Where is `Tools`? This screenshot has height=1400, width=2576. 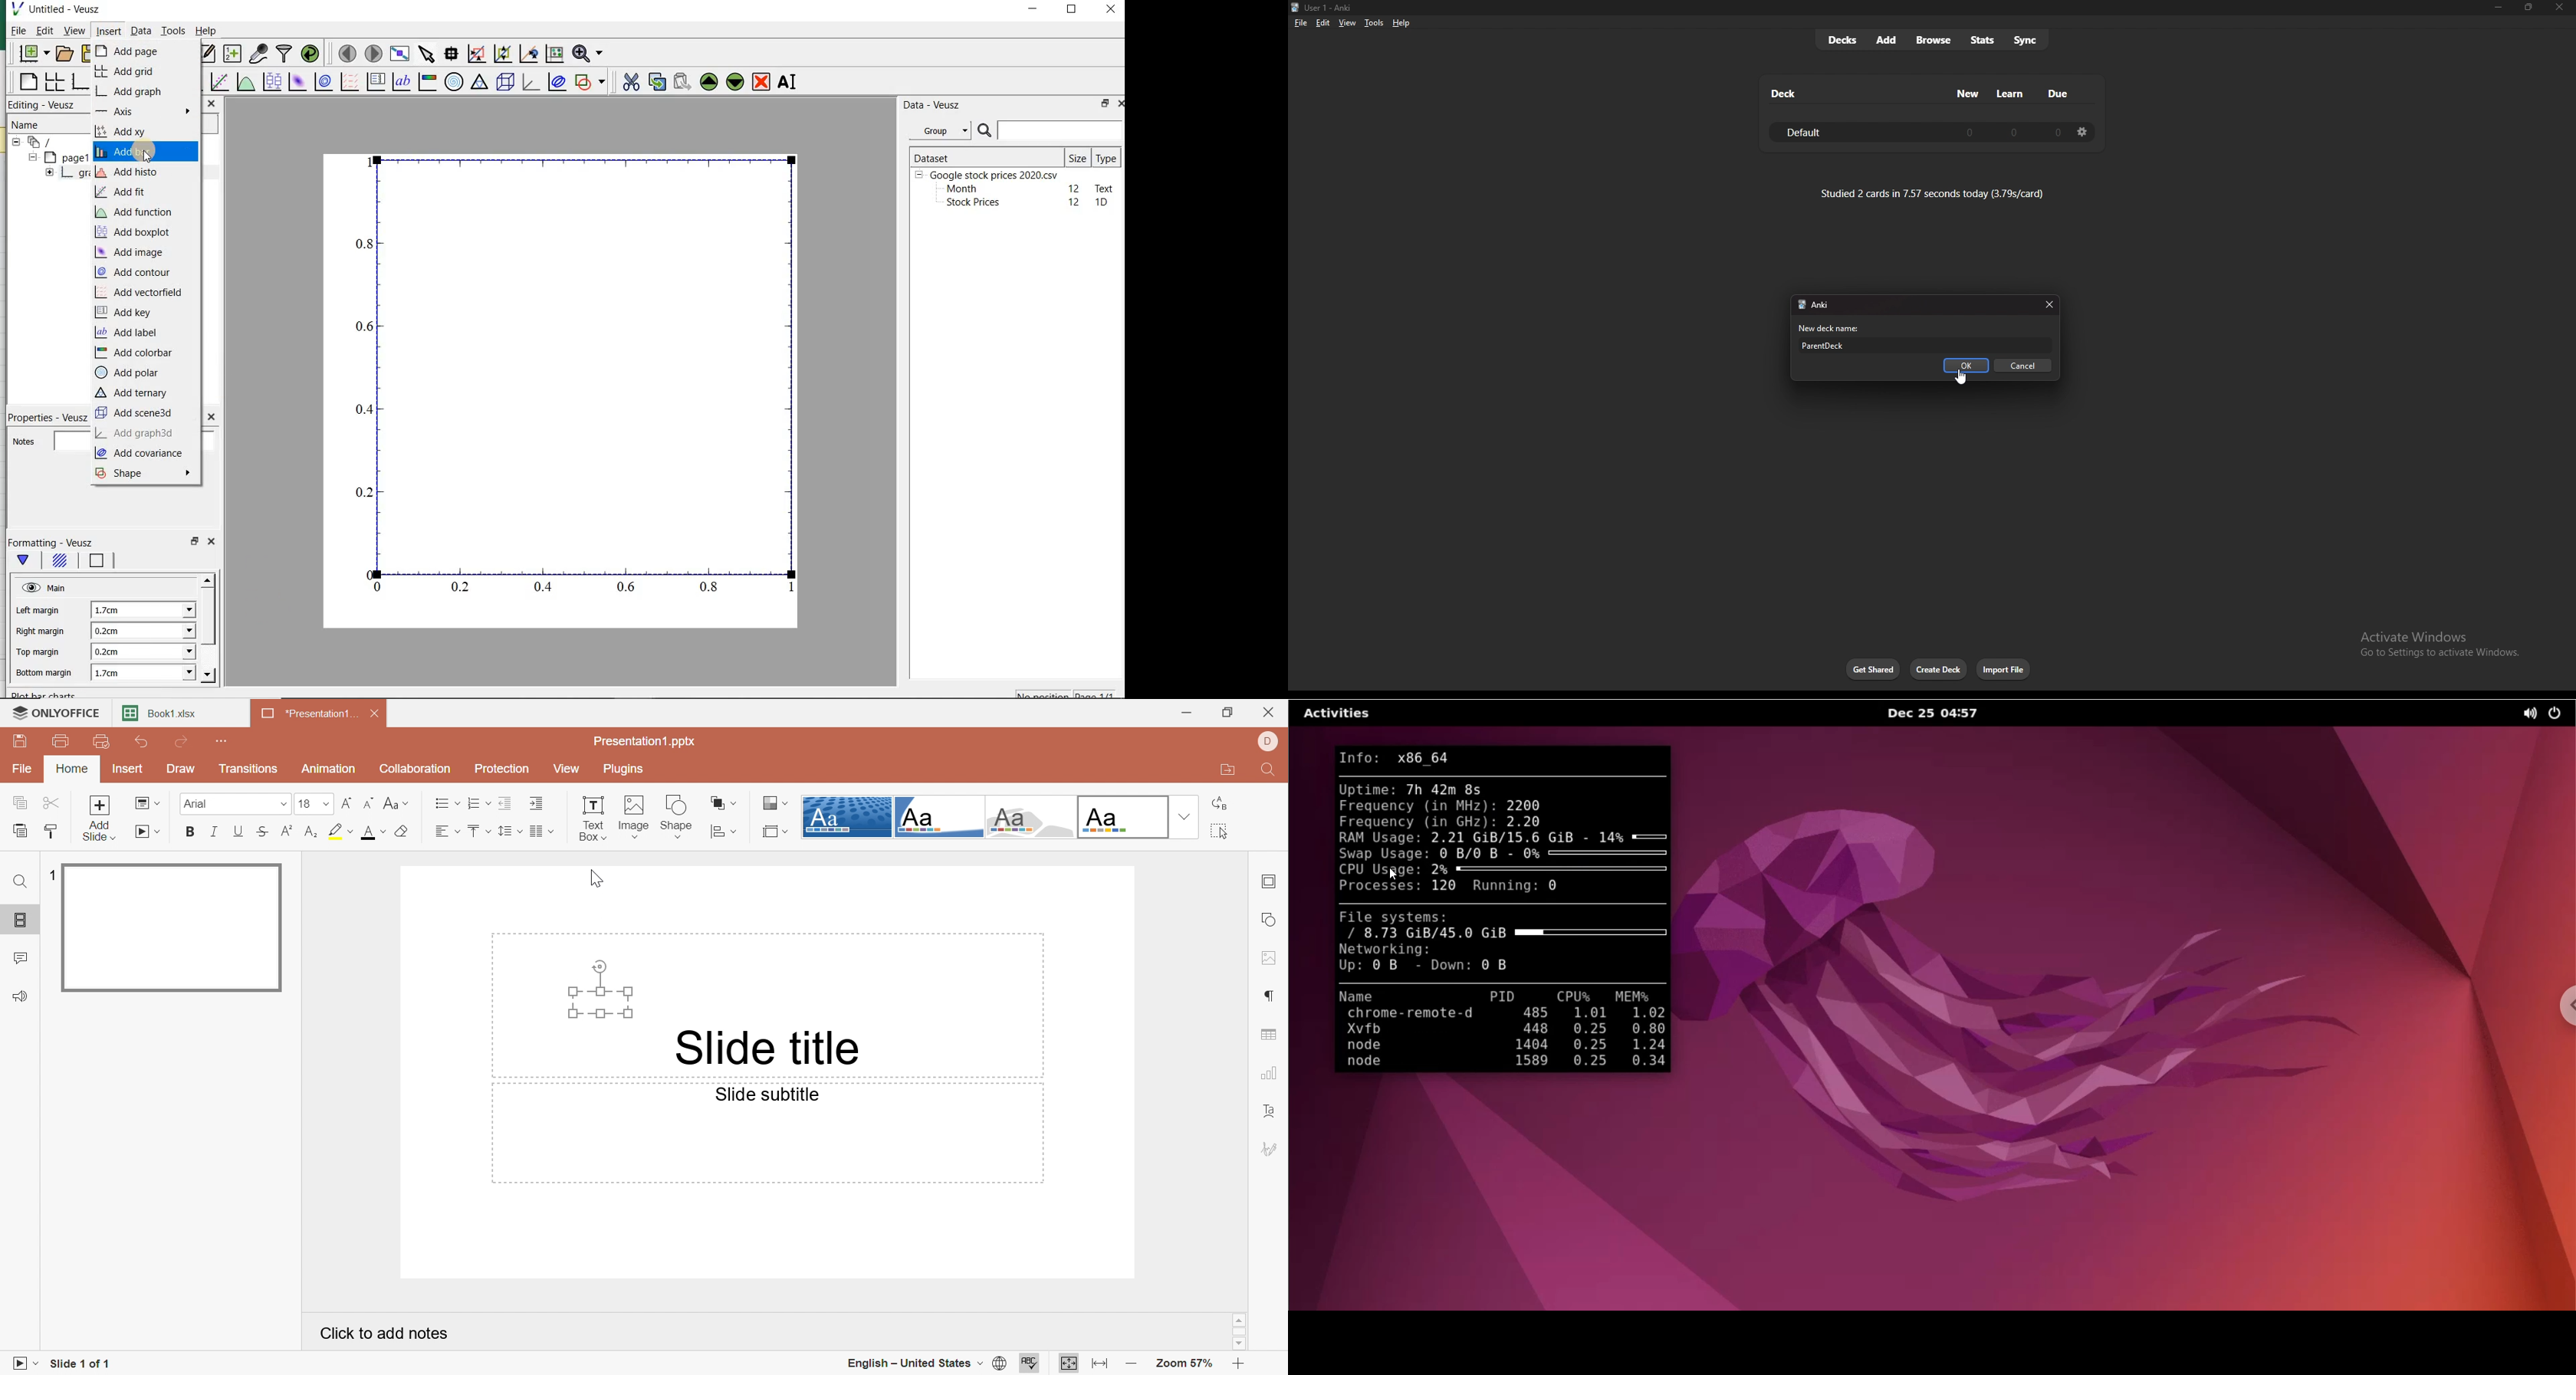 Tools is located at coordinates (173, 31).